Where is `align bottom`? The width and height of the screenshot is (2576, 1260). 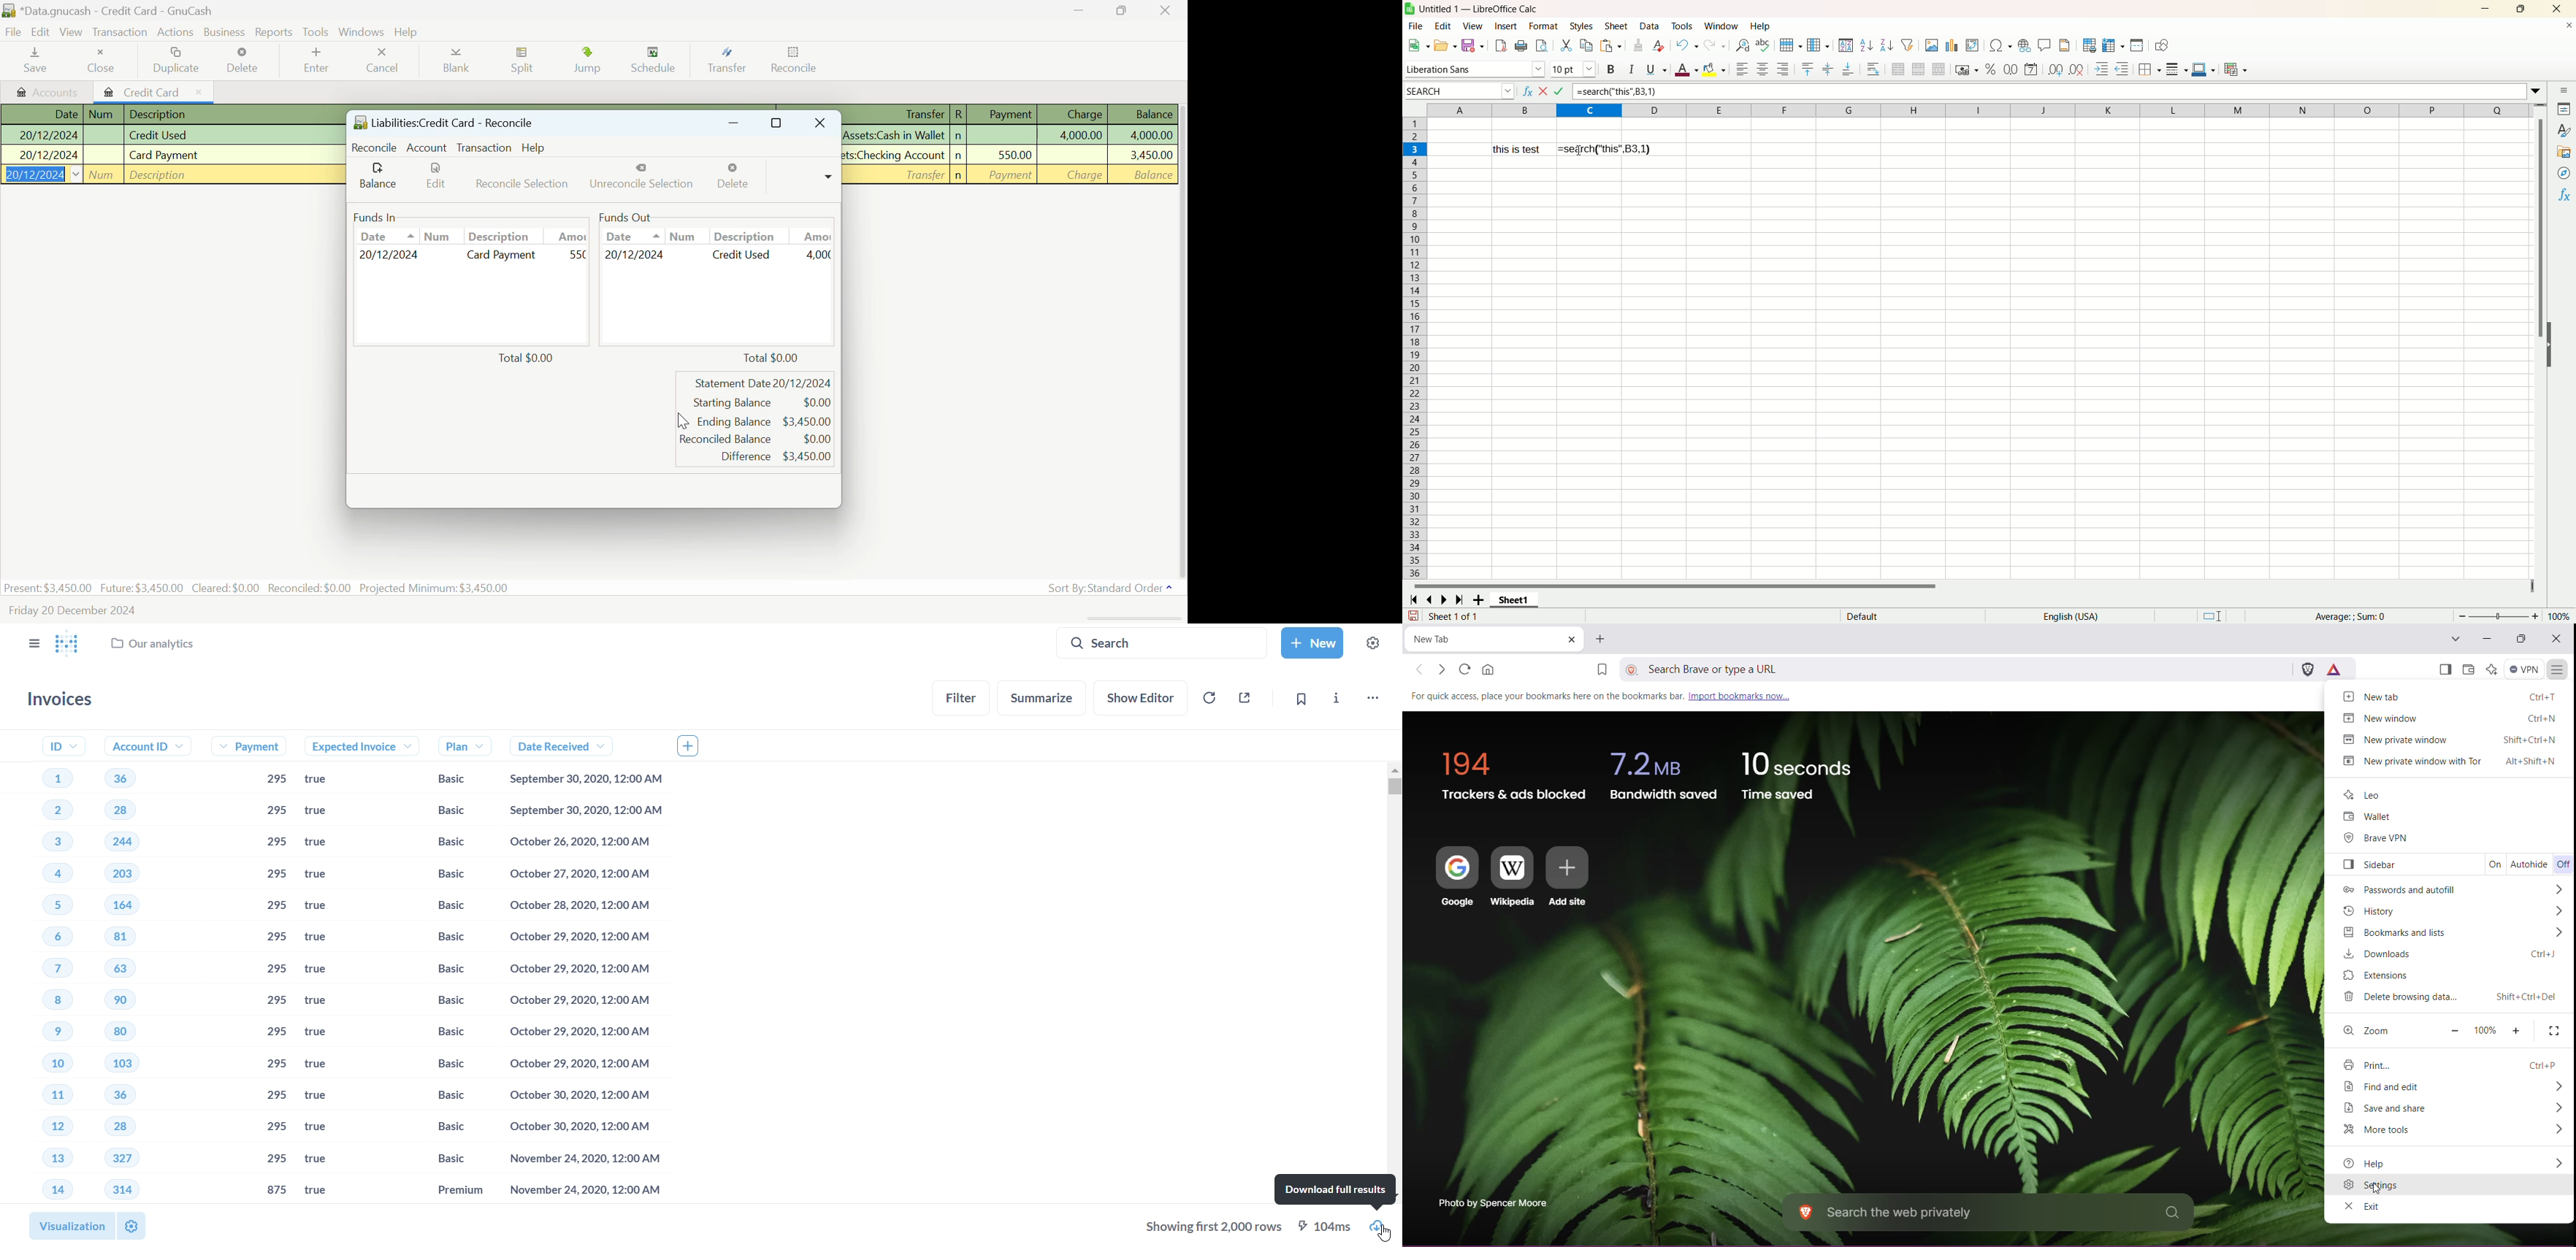
align bottom is located at coordinates (1849, 69).